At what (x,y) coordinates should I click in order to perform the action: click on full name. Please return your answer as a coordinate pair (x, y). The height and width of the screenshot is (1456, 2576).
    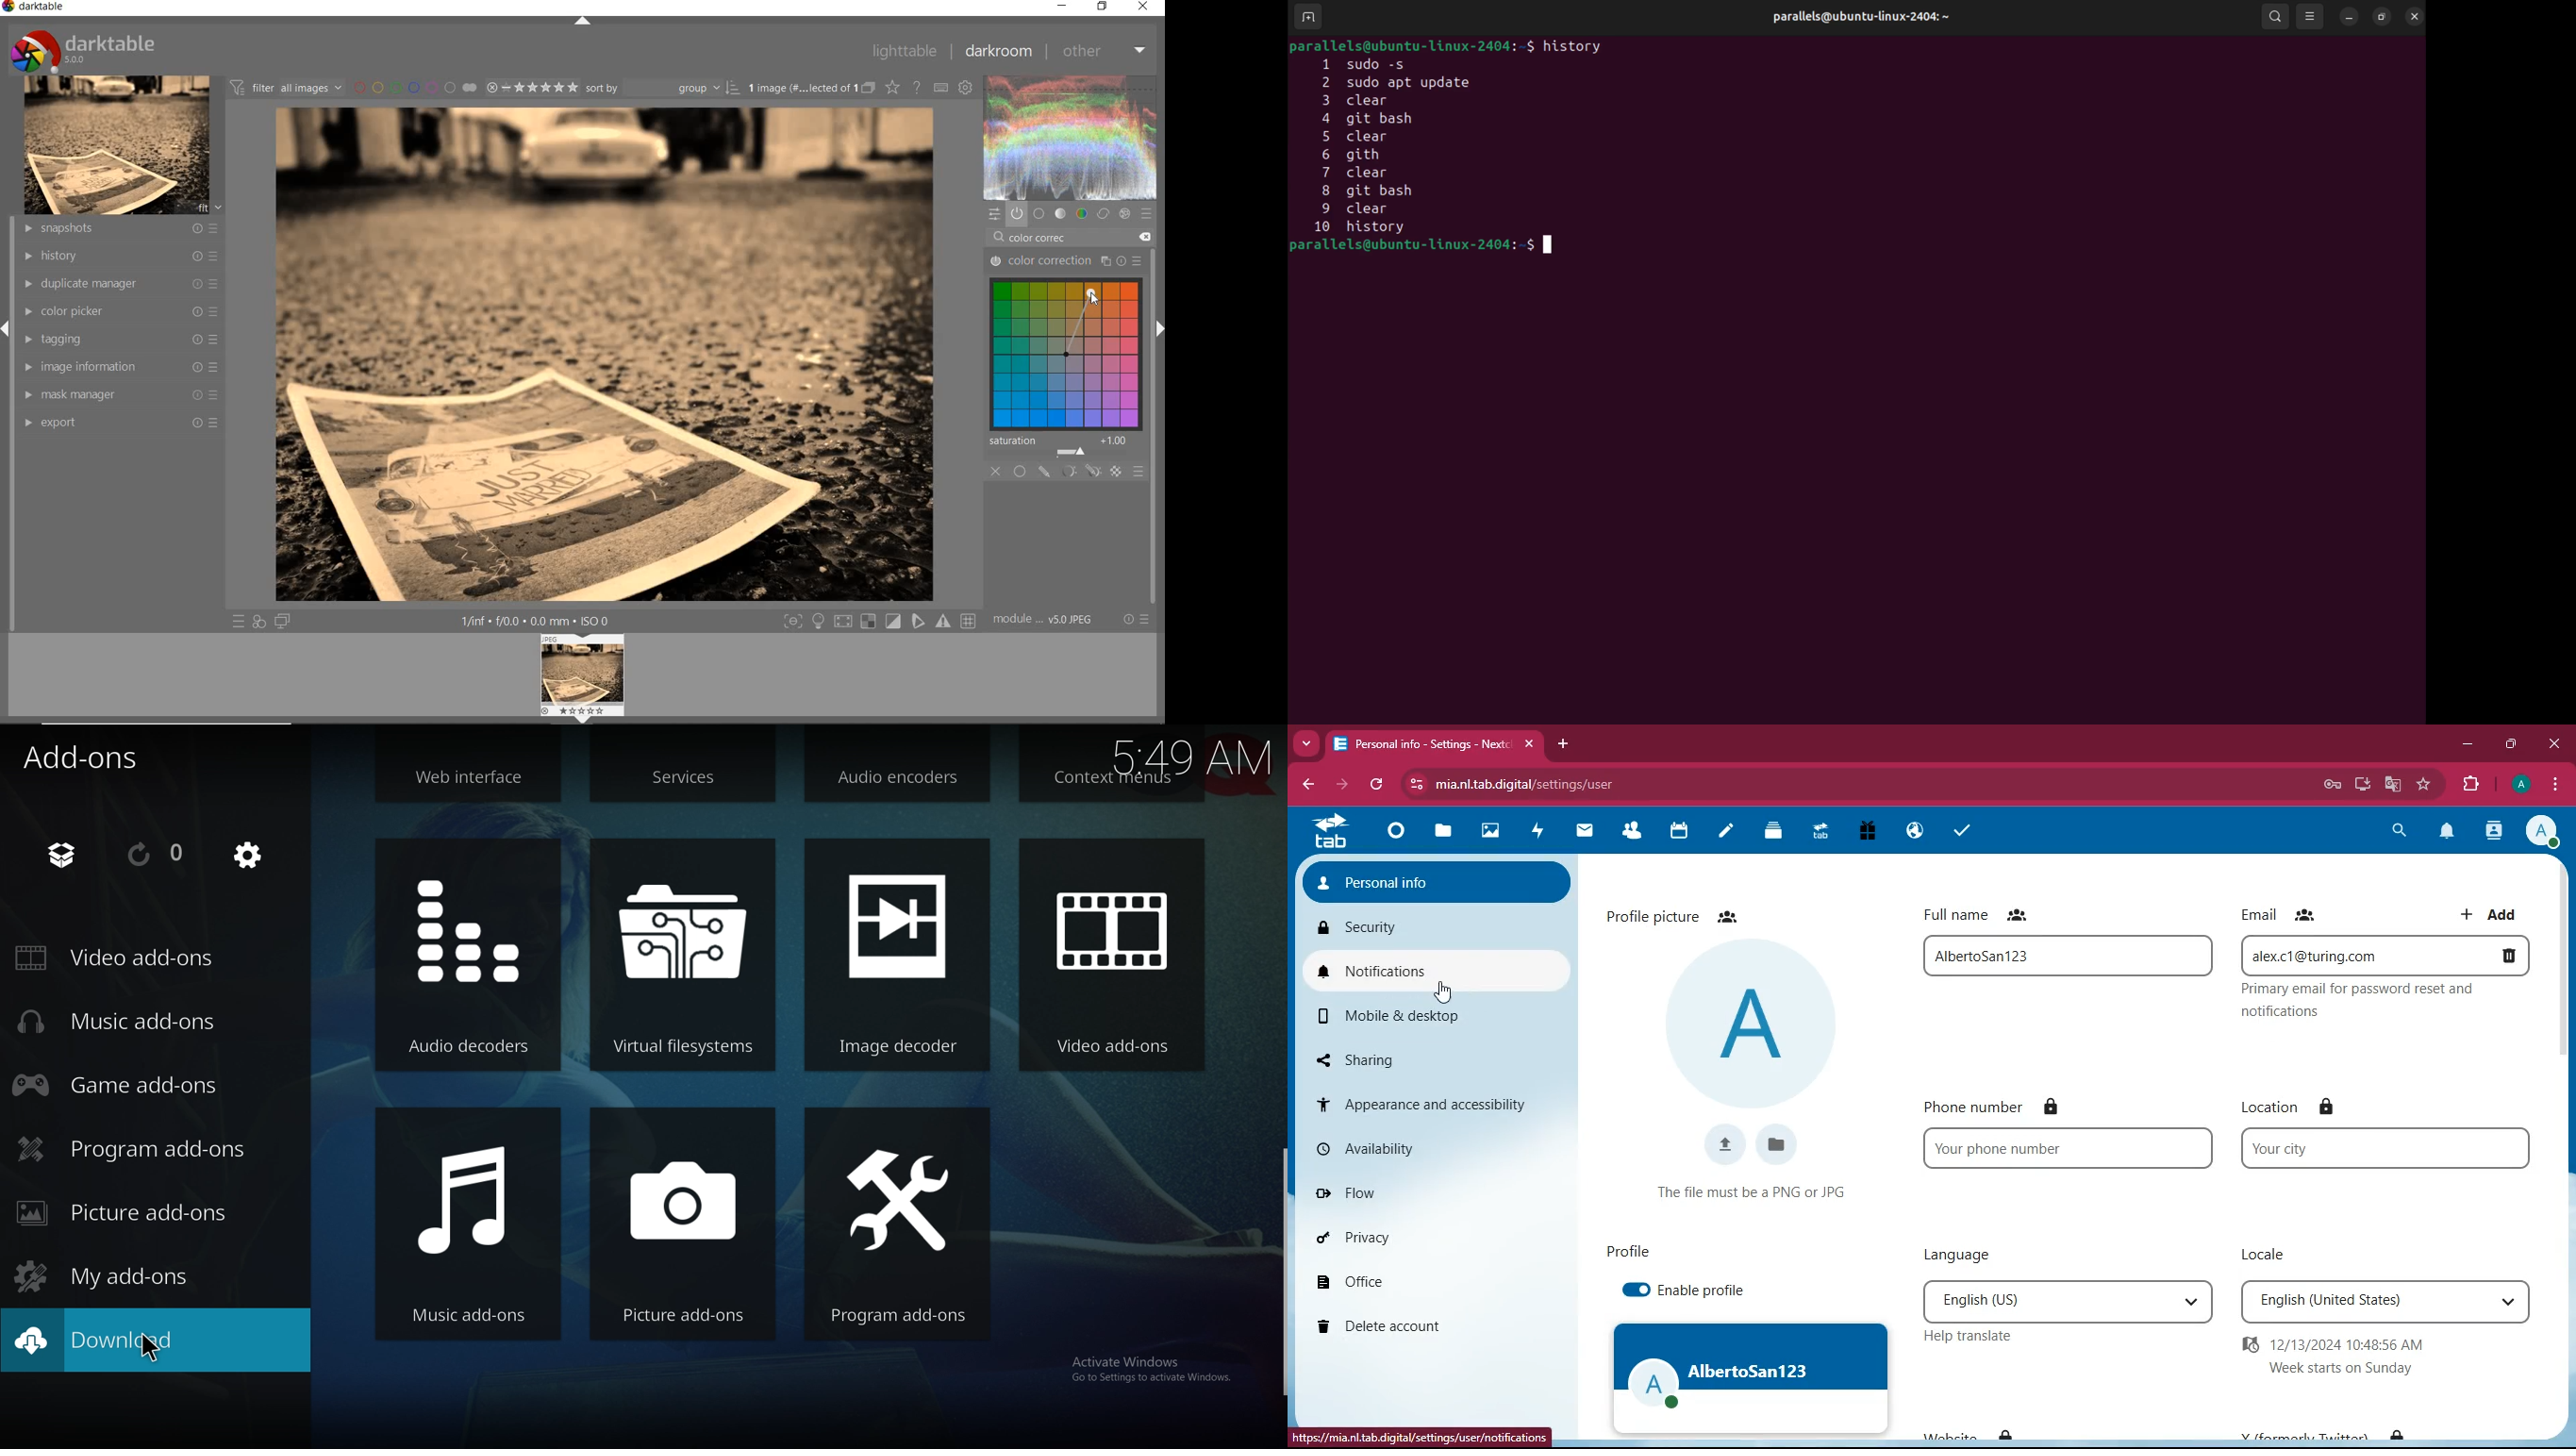
    Looking at the image, I should click on (2067, 955).